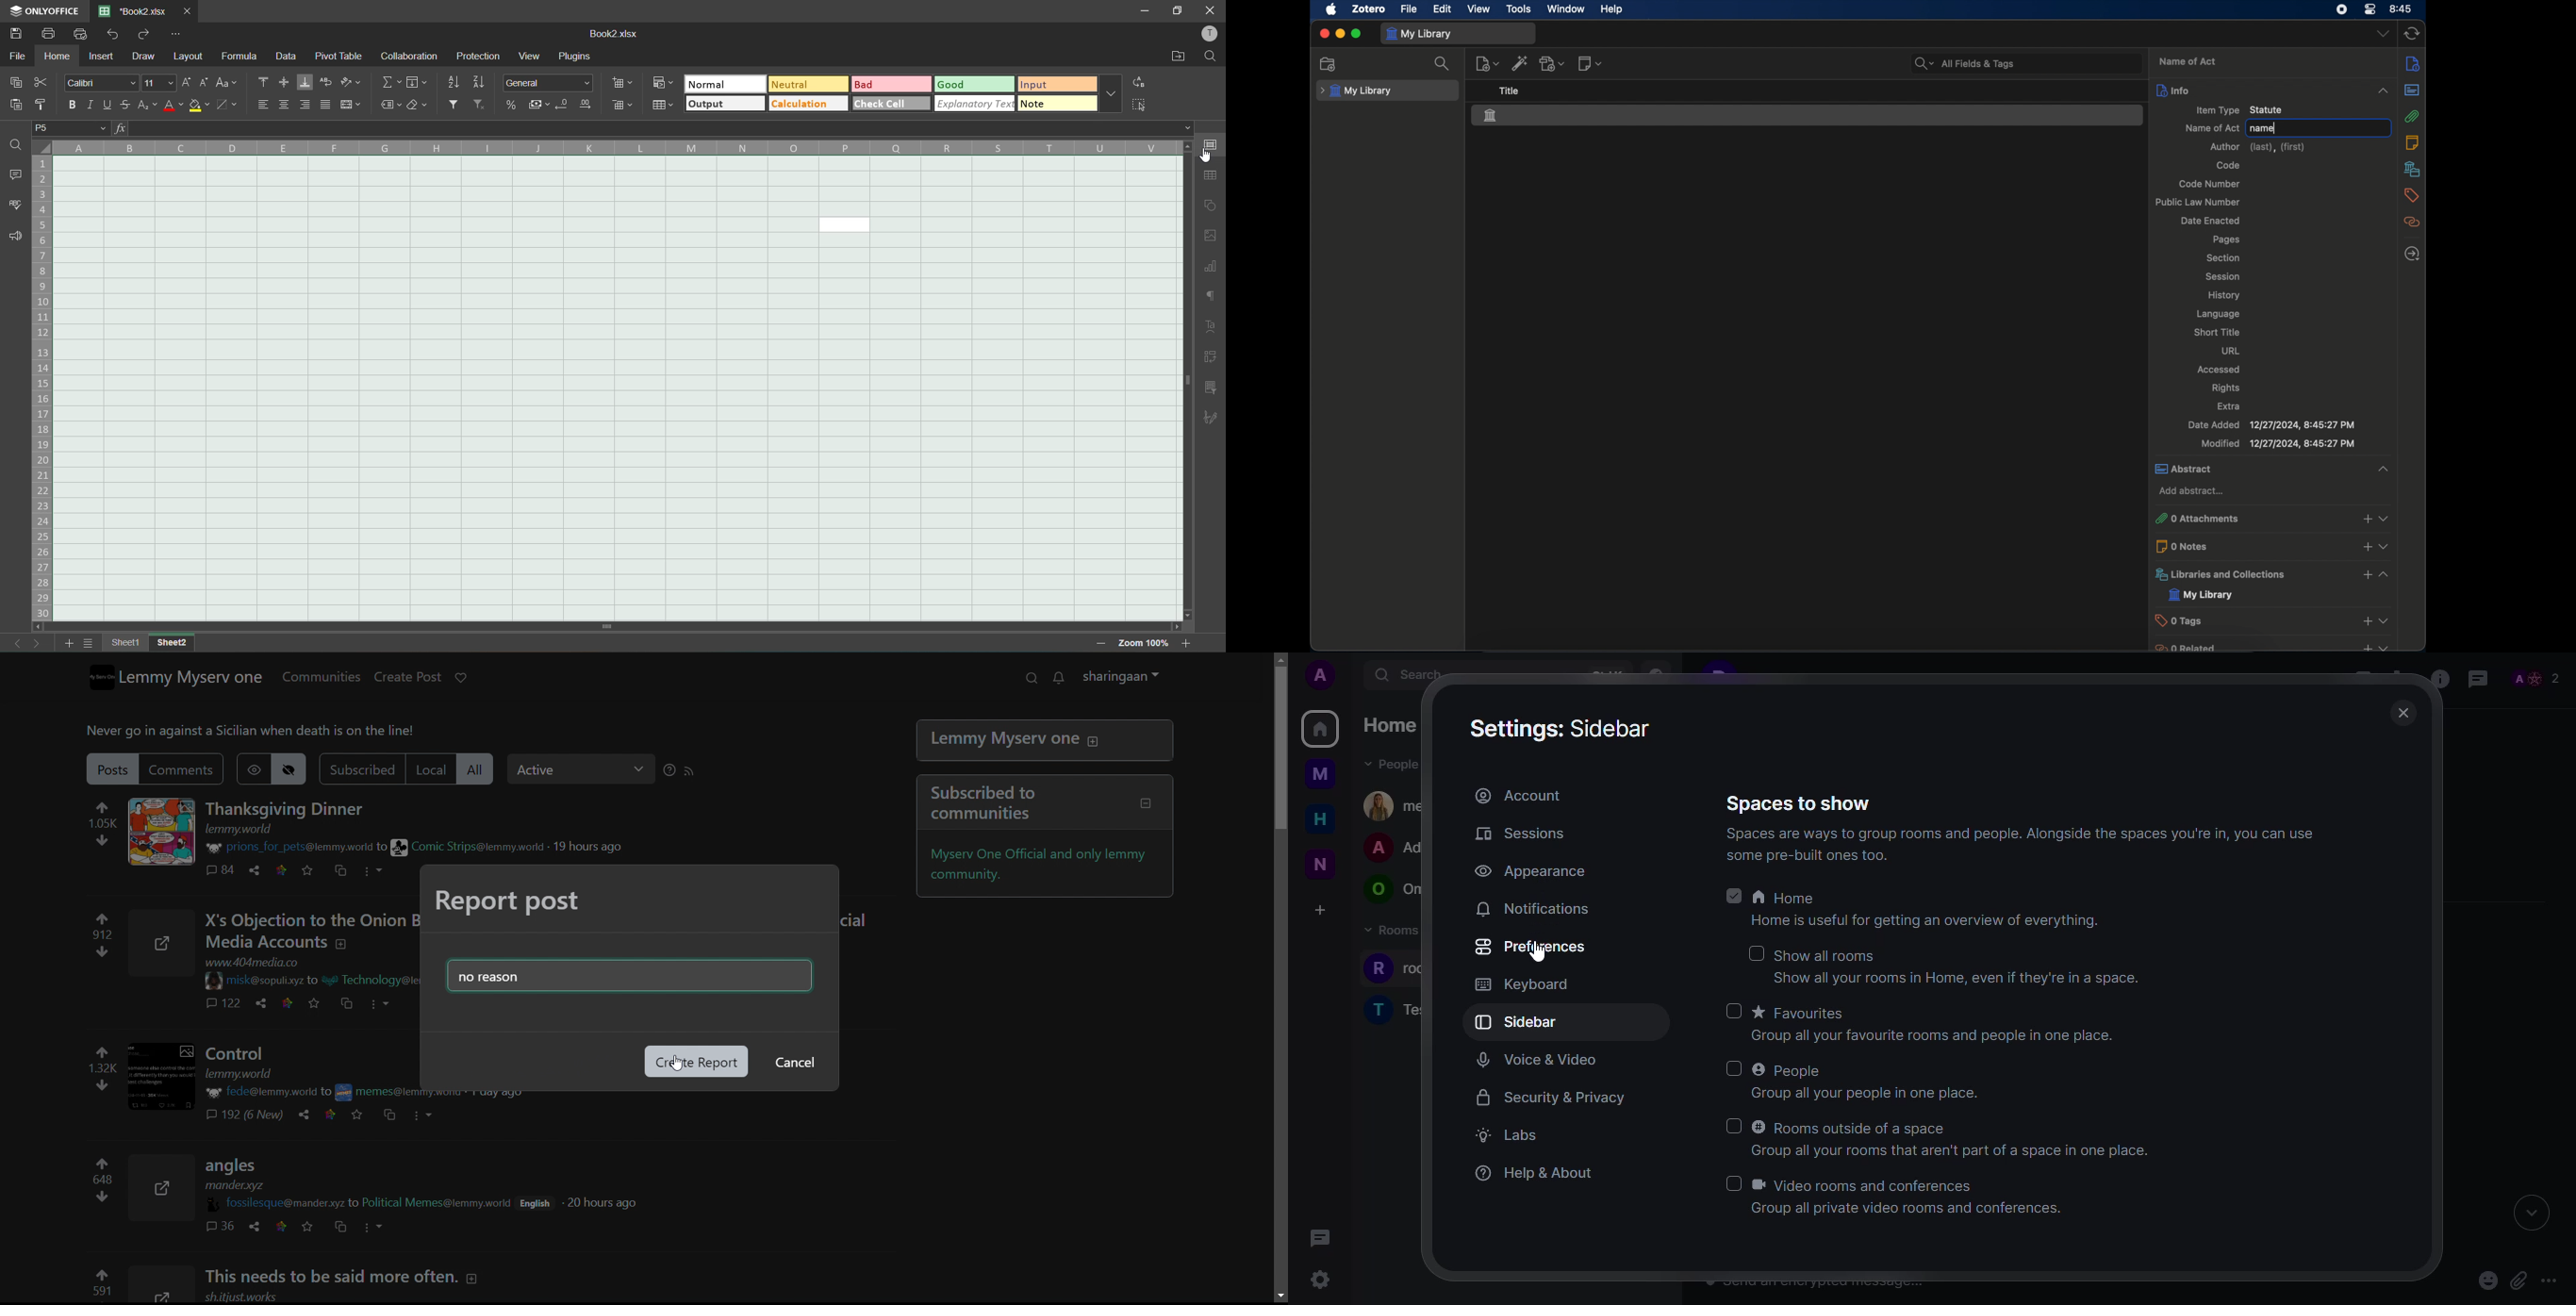 This screenshot has width=2576, height=1316. Describe the element at coordinates (172, 108) in the screenshot. I see `font color` at that location.